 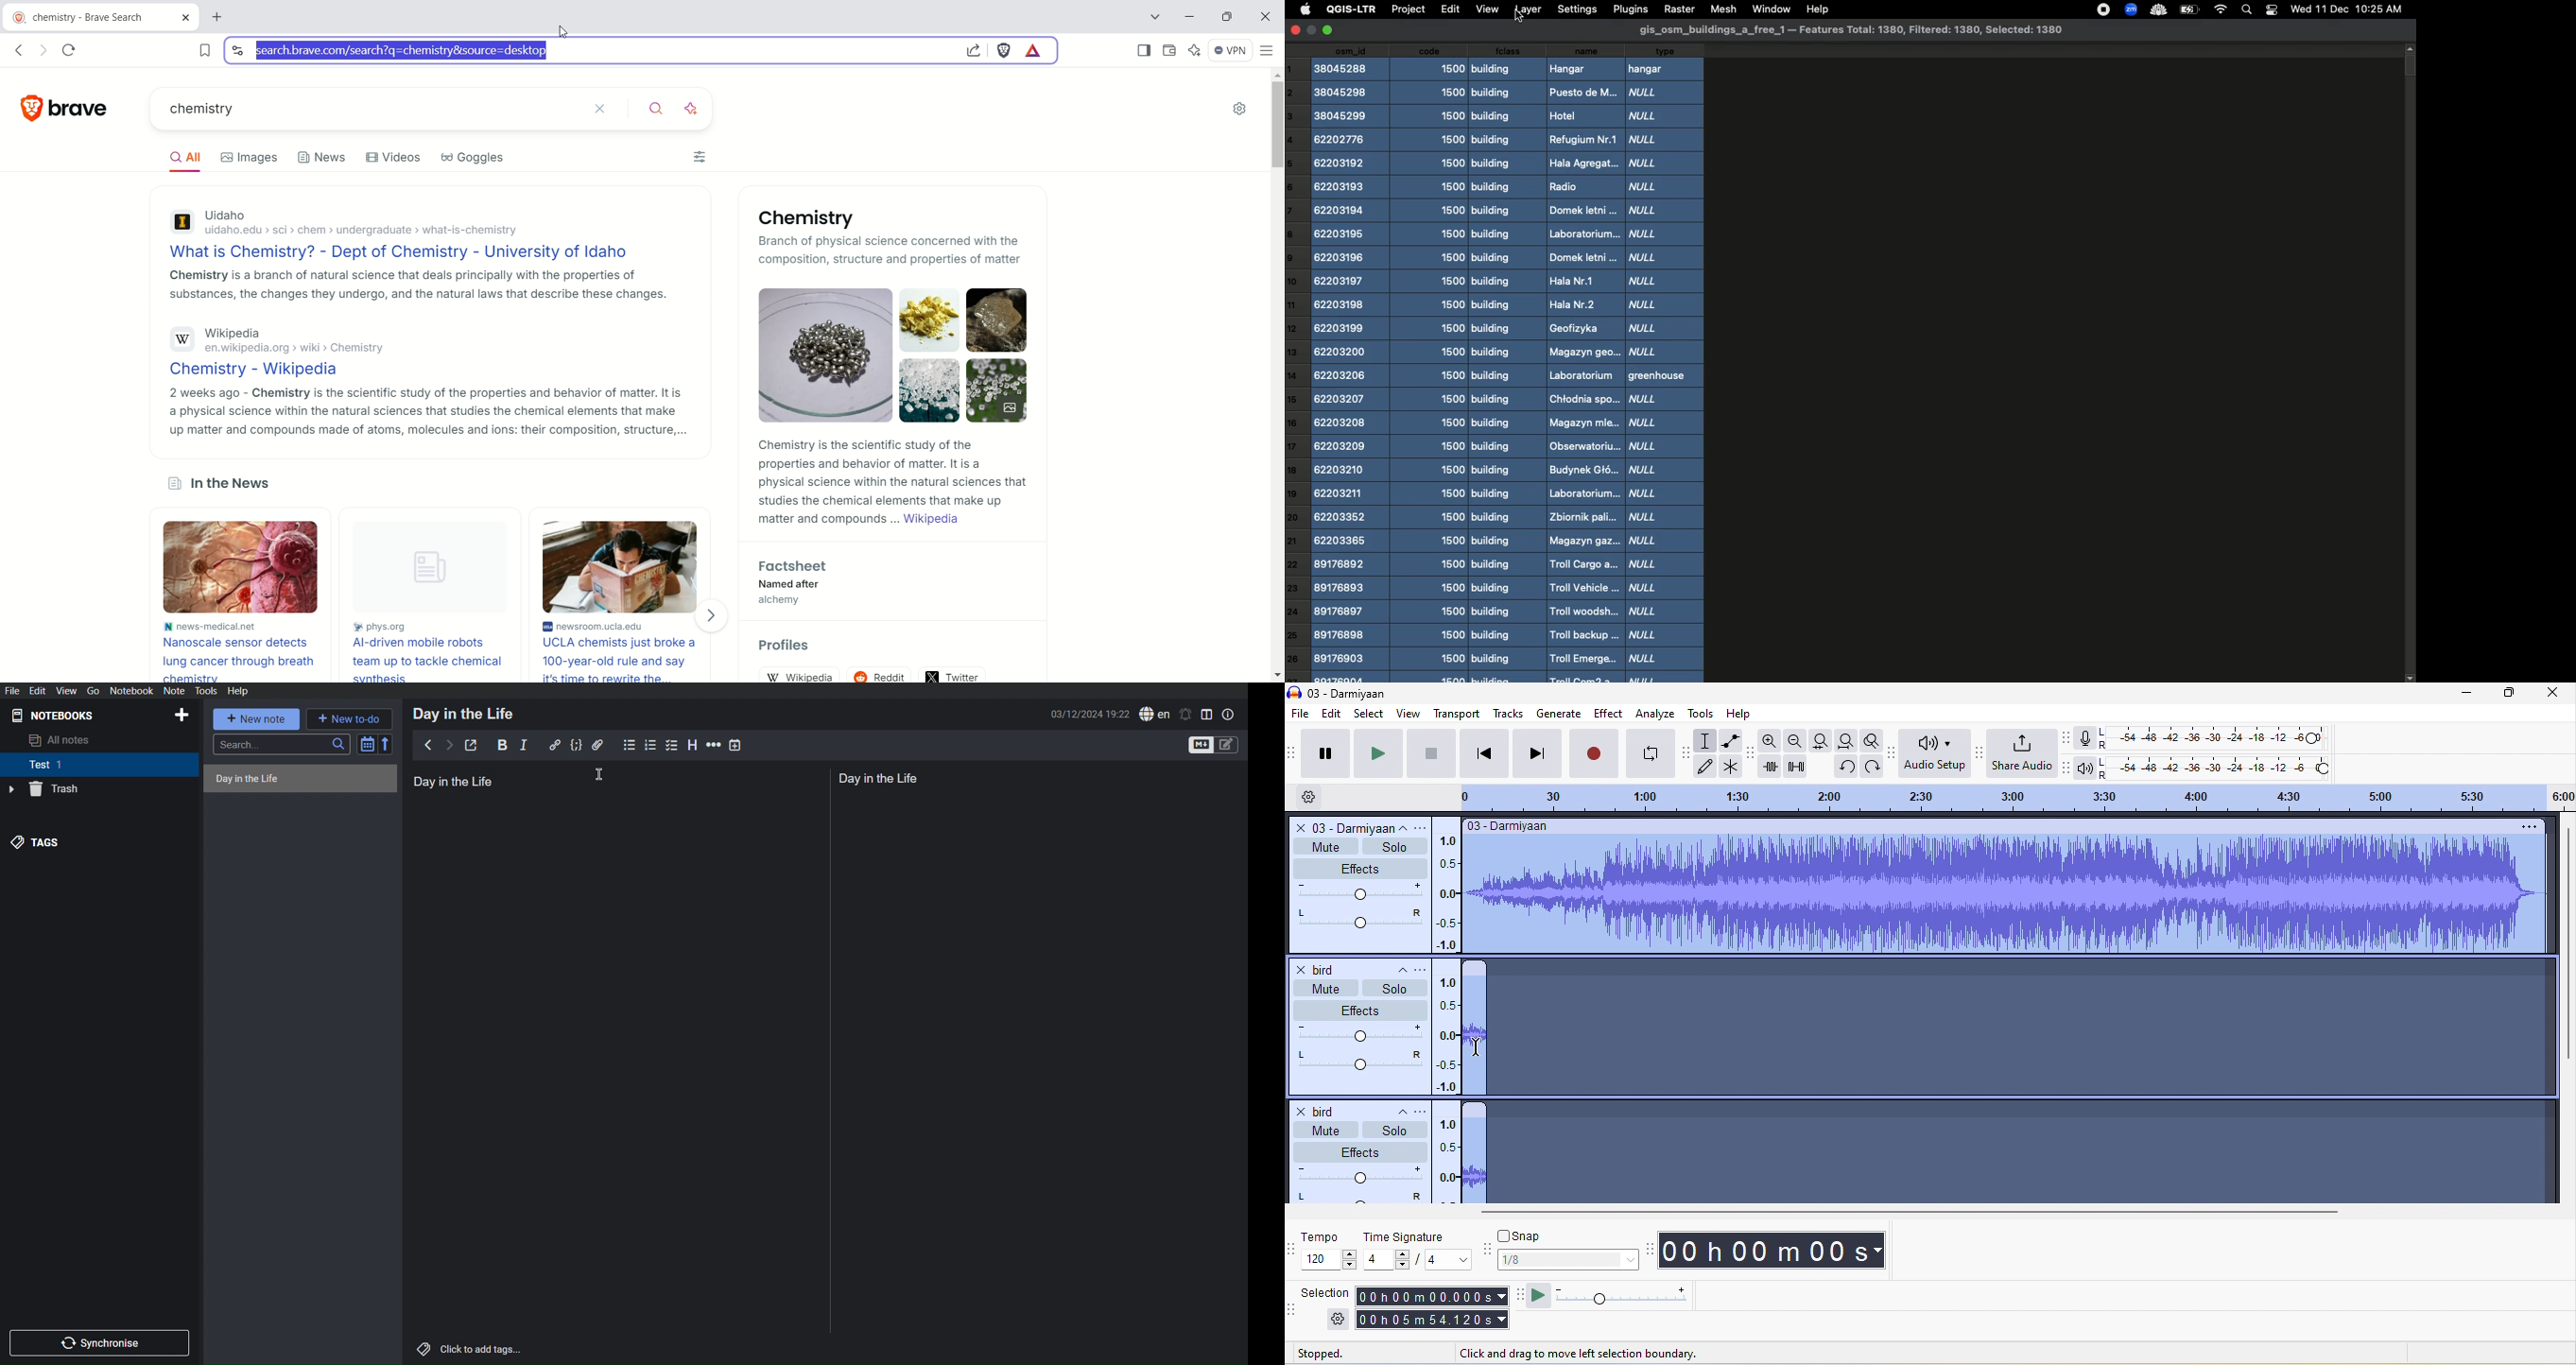 What do you see at coordinates (1905, 1211) in the screenshot?
I see `horizontal scroll bar` at bounding box center [1905, 1211].